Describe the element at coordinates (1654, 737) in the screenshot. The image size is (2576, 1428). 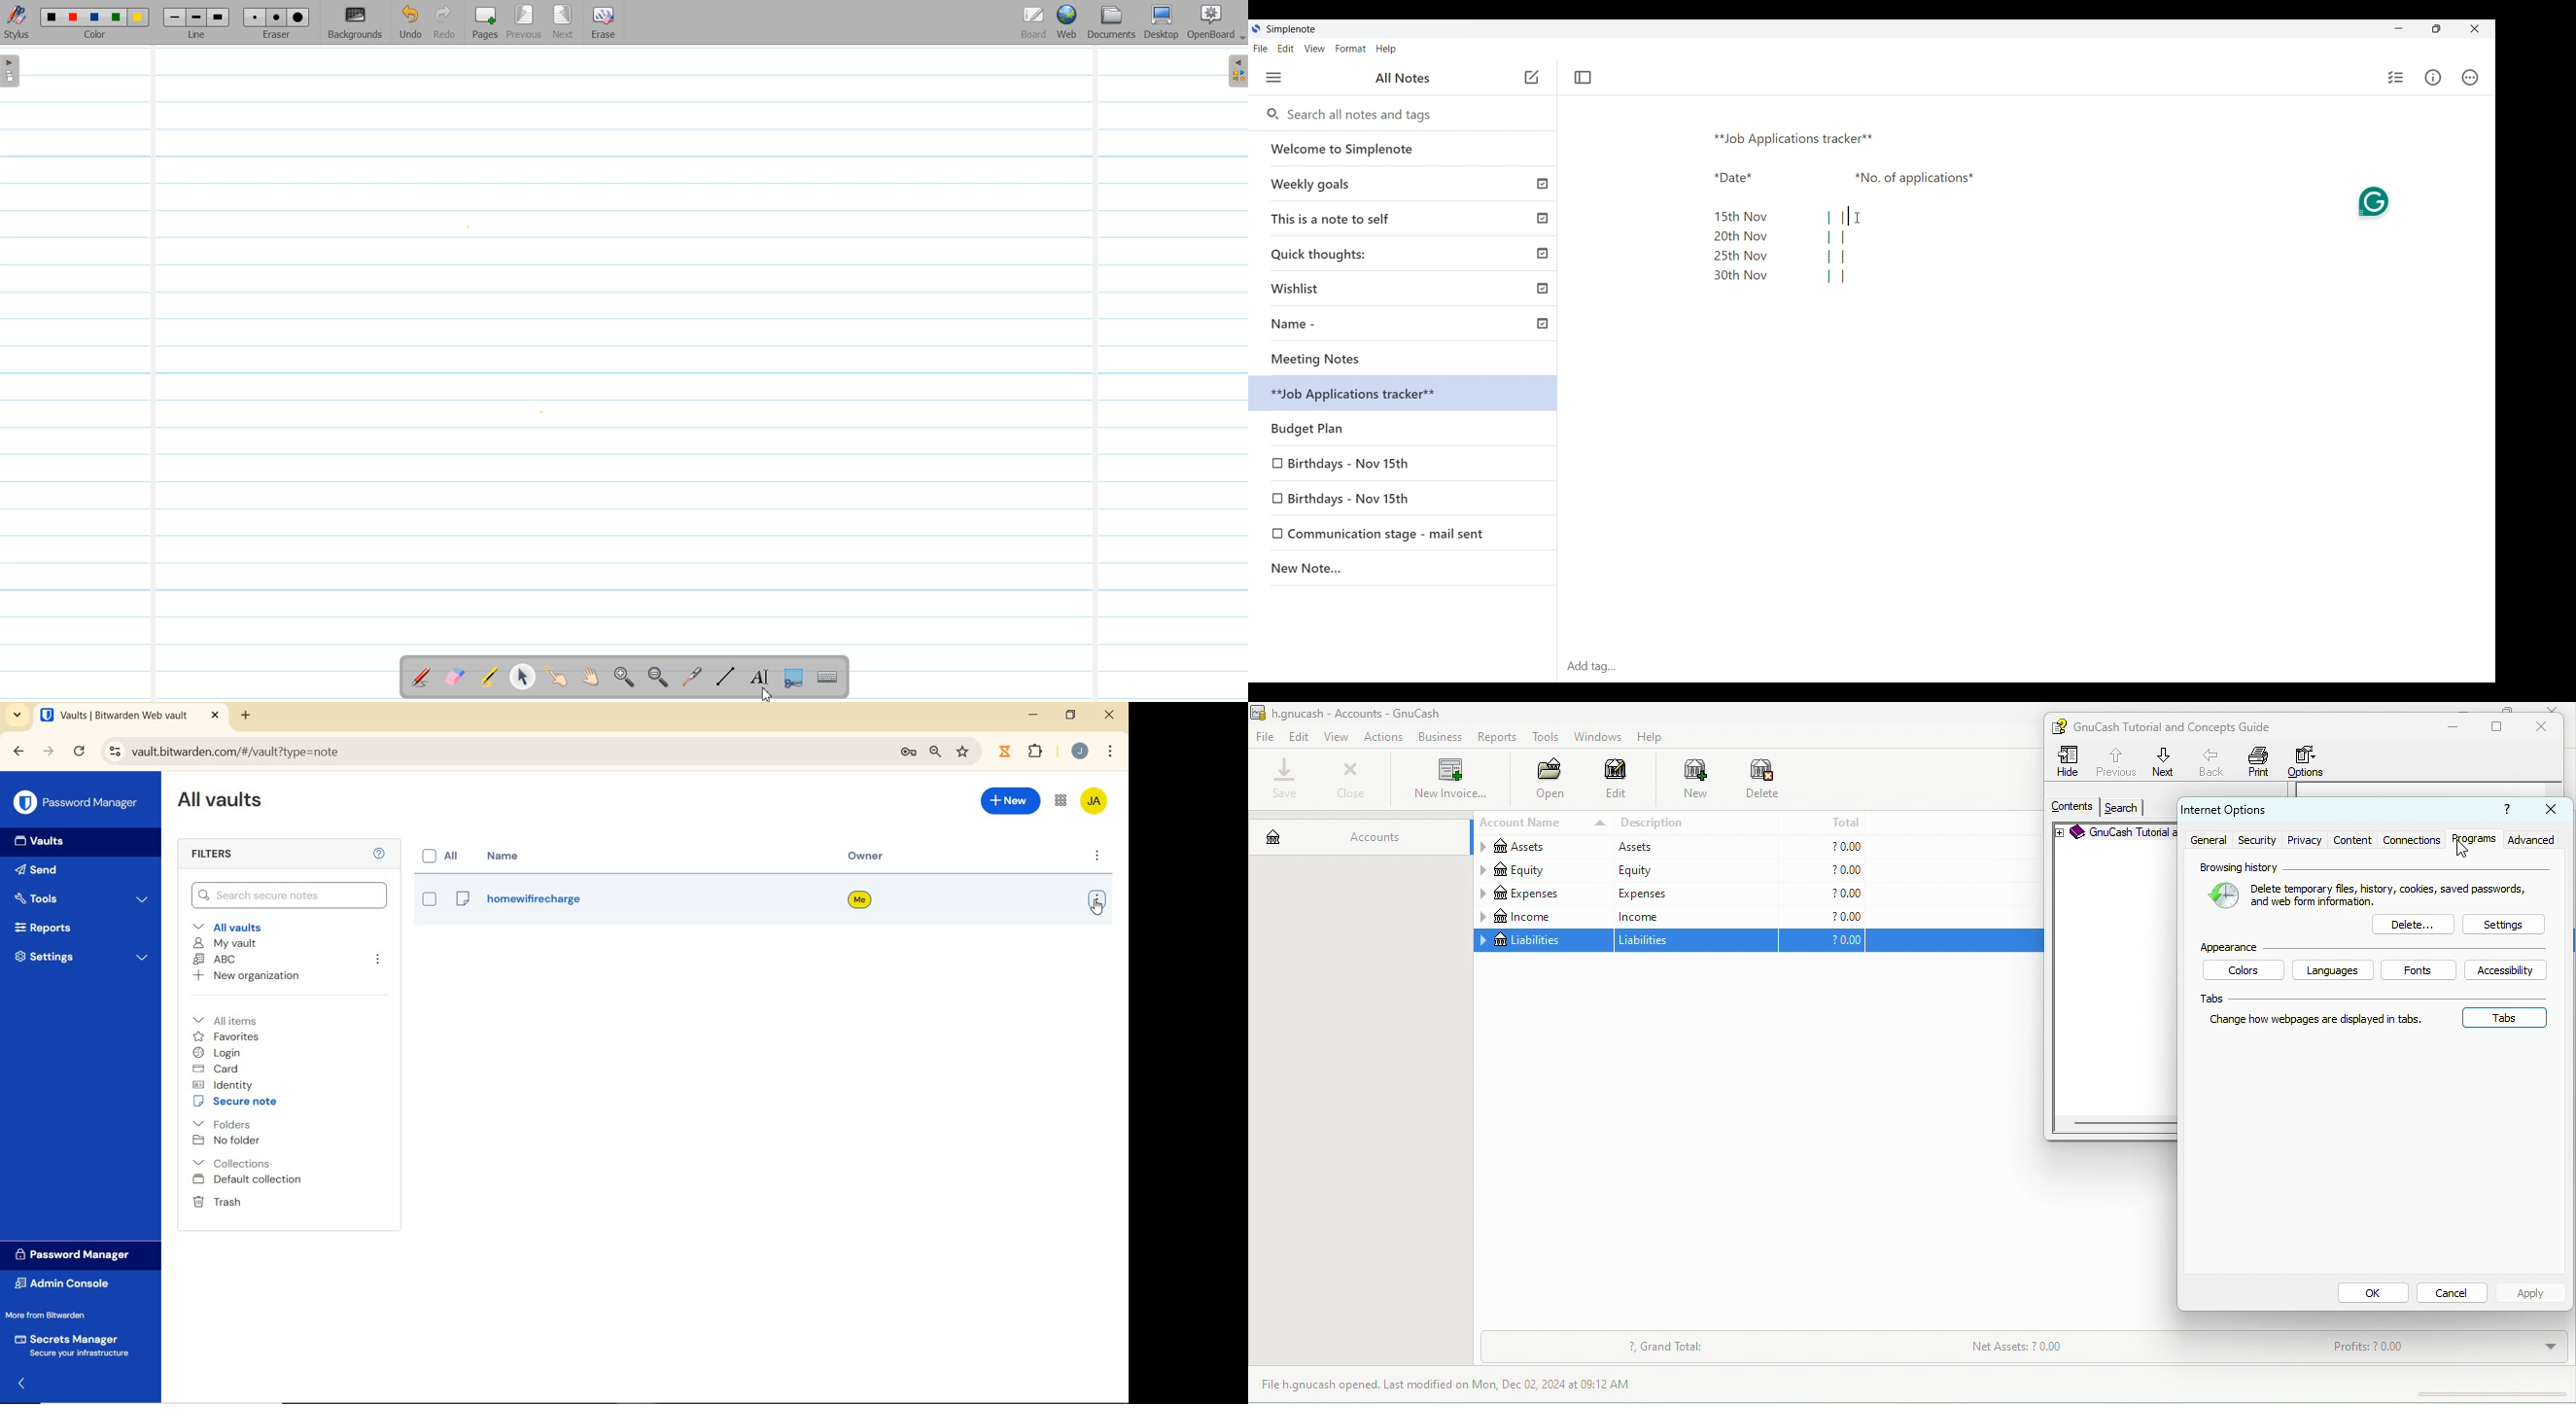
I see `help` at that location.